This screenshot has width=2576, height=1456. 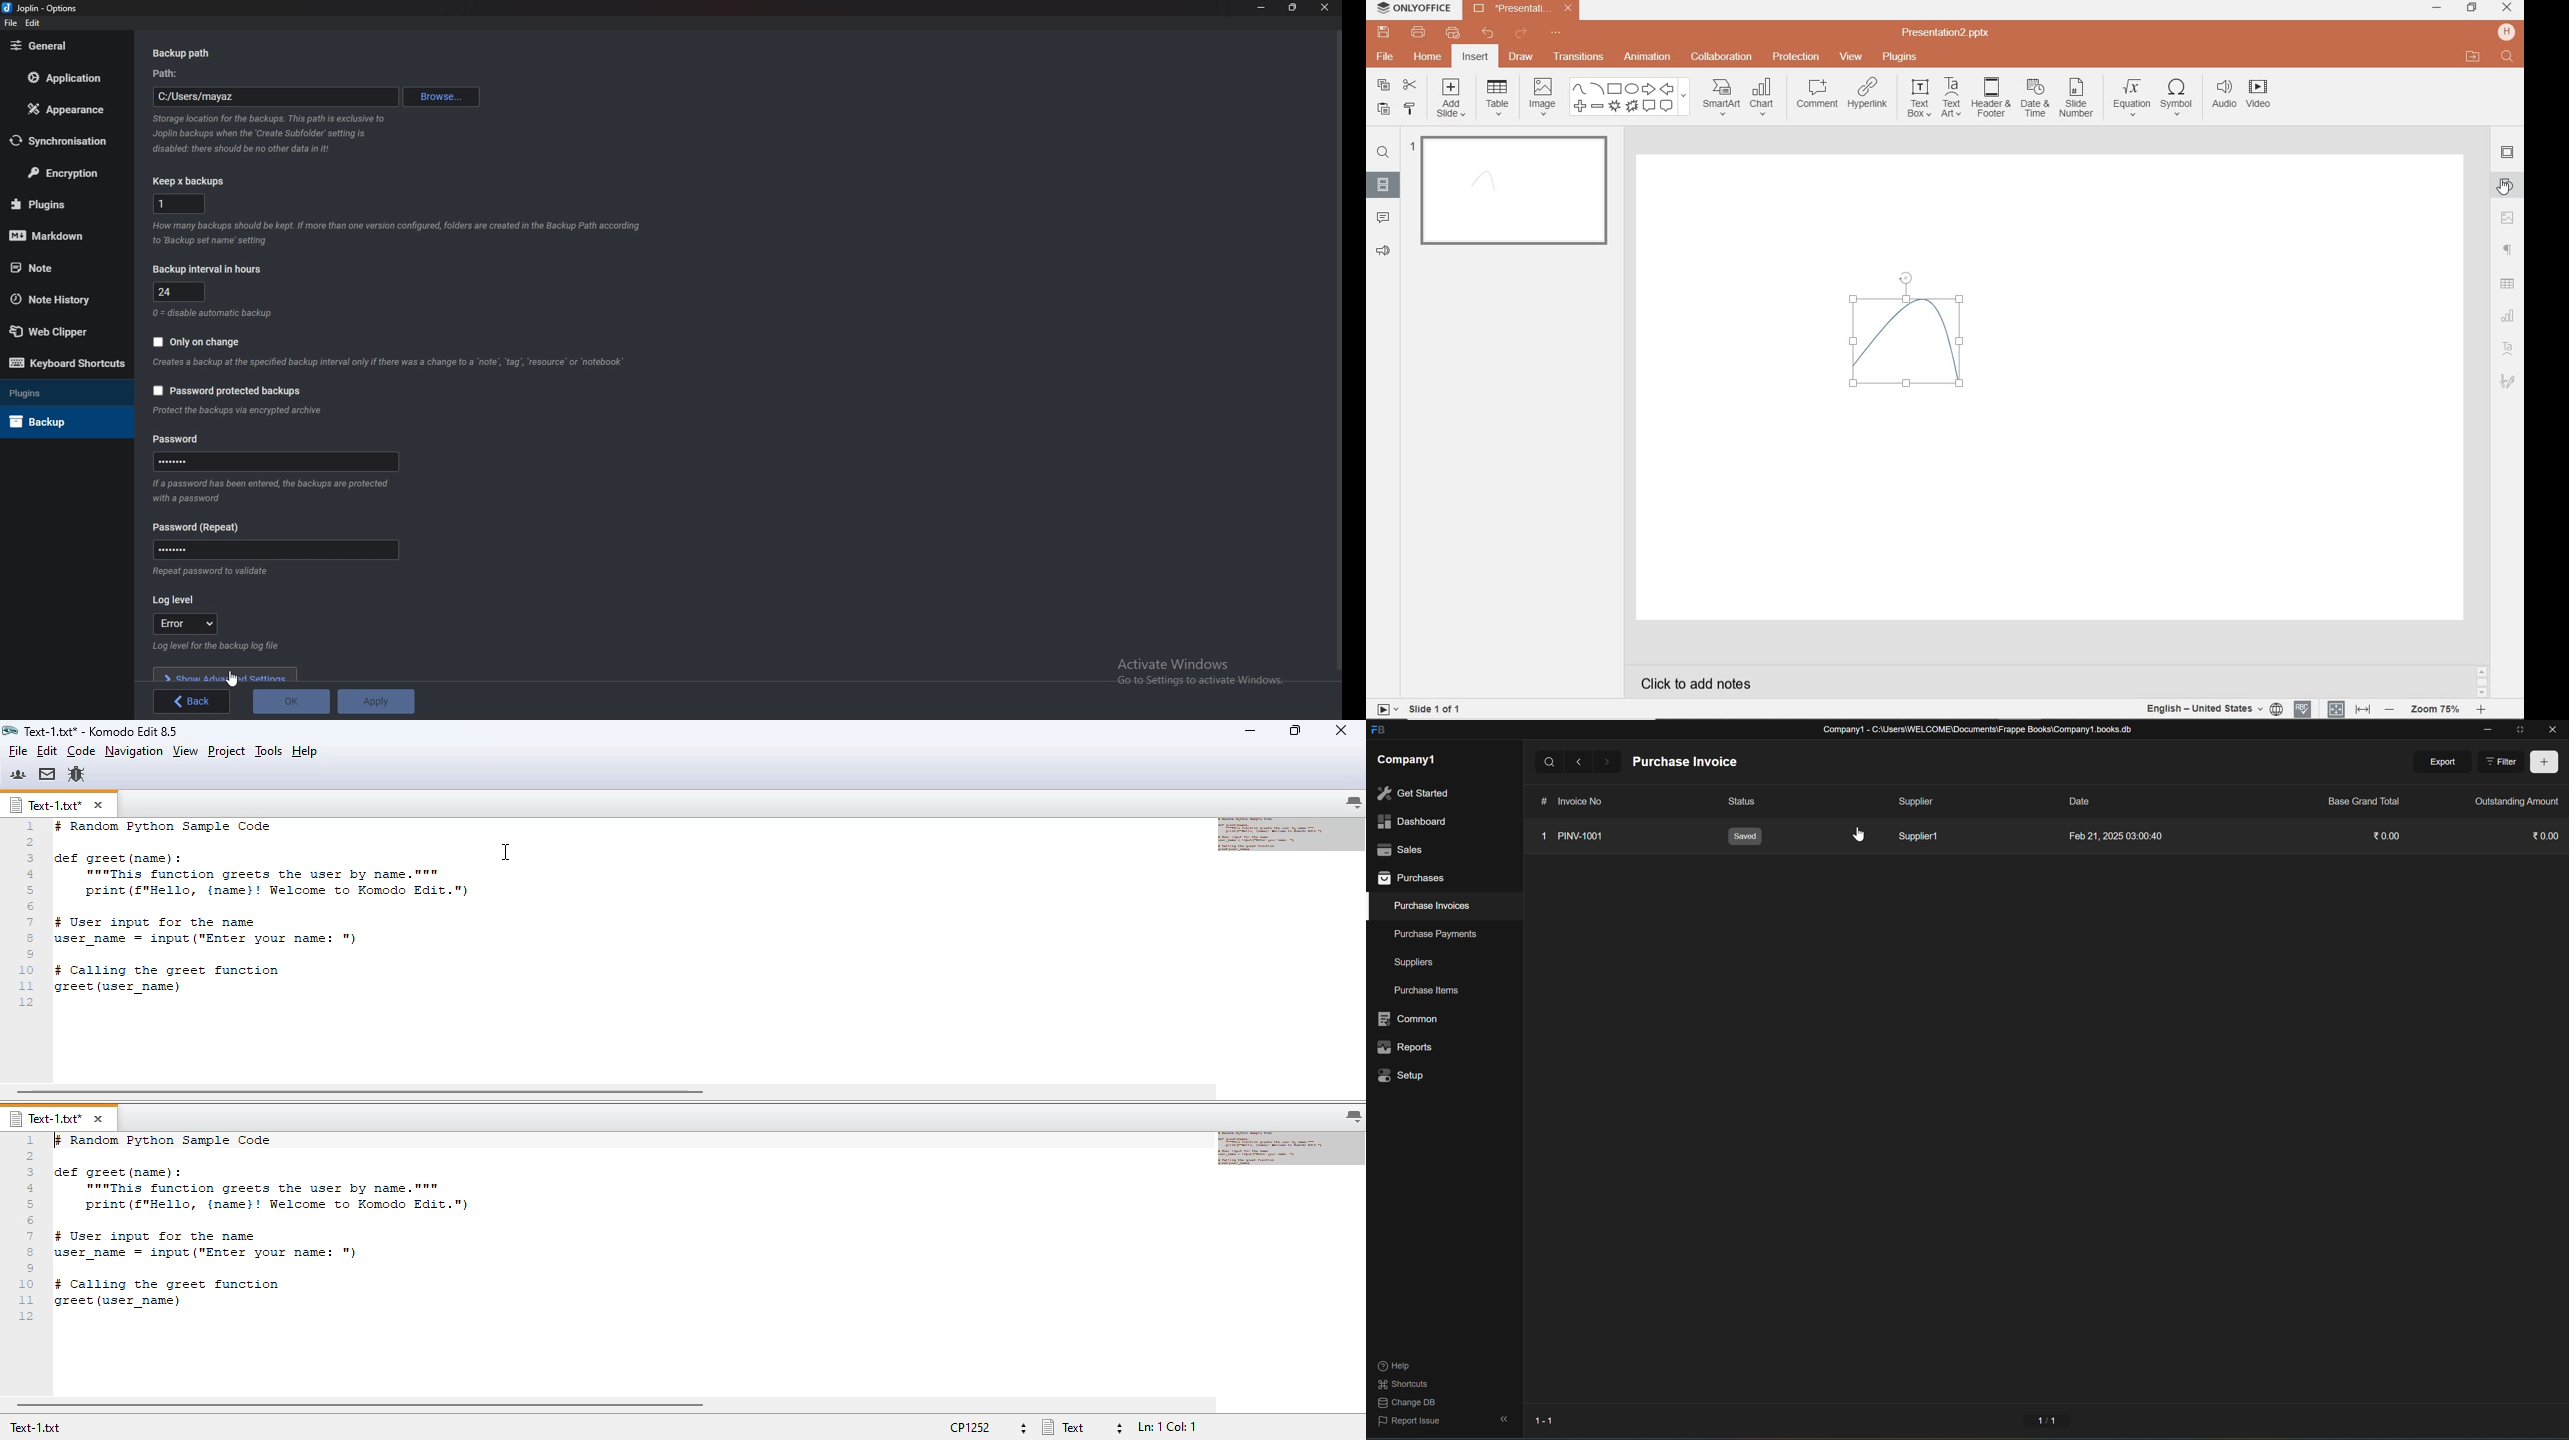 I want to click on HYPERLINK, so click(x=1870, y=97).